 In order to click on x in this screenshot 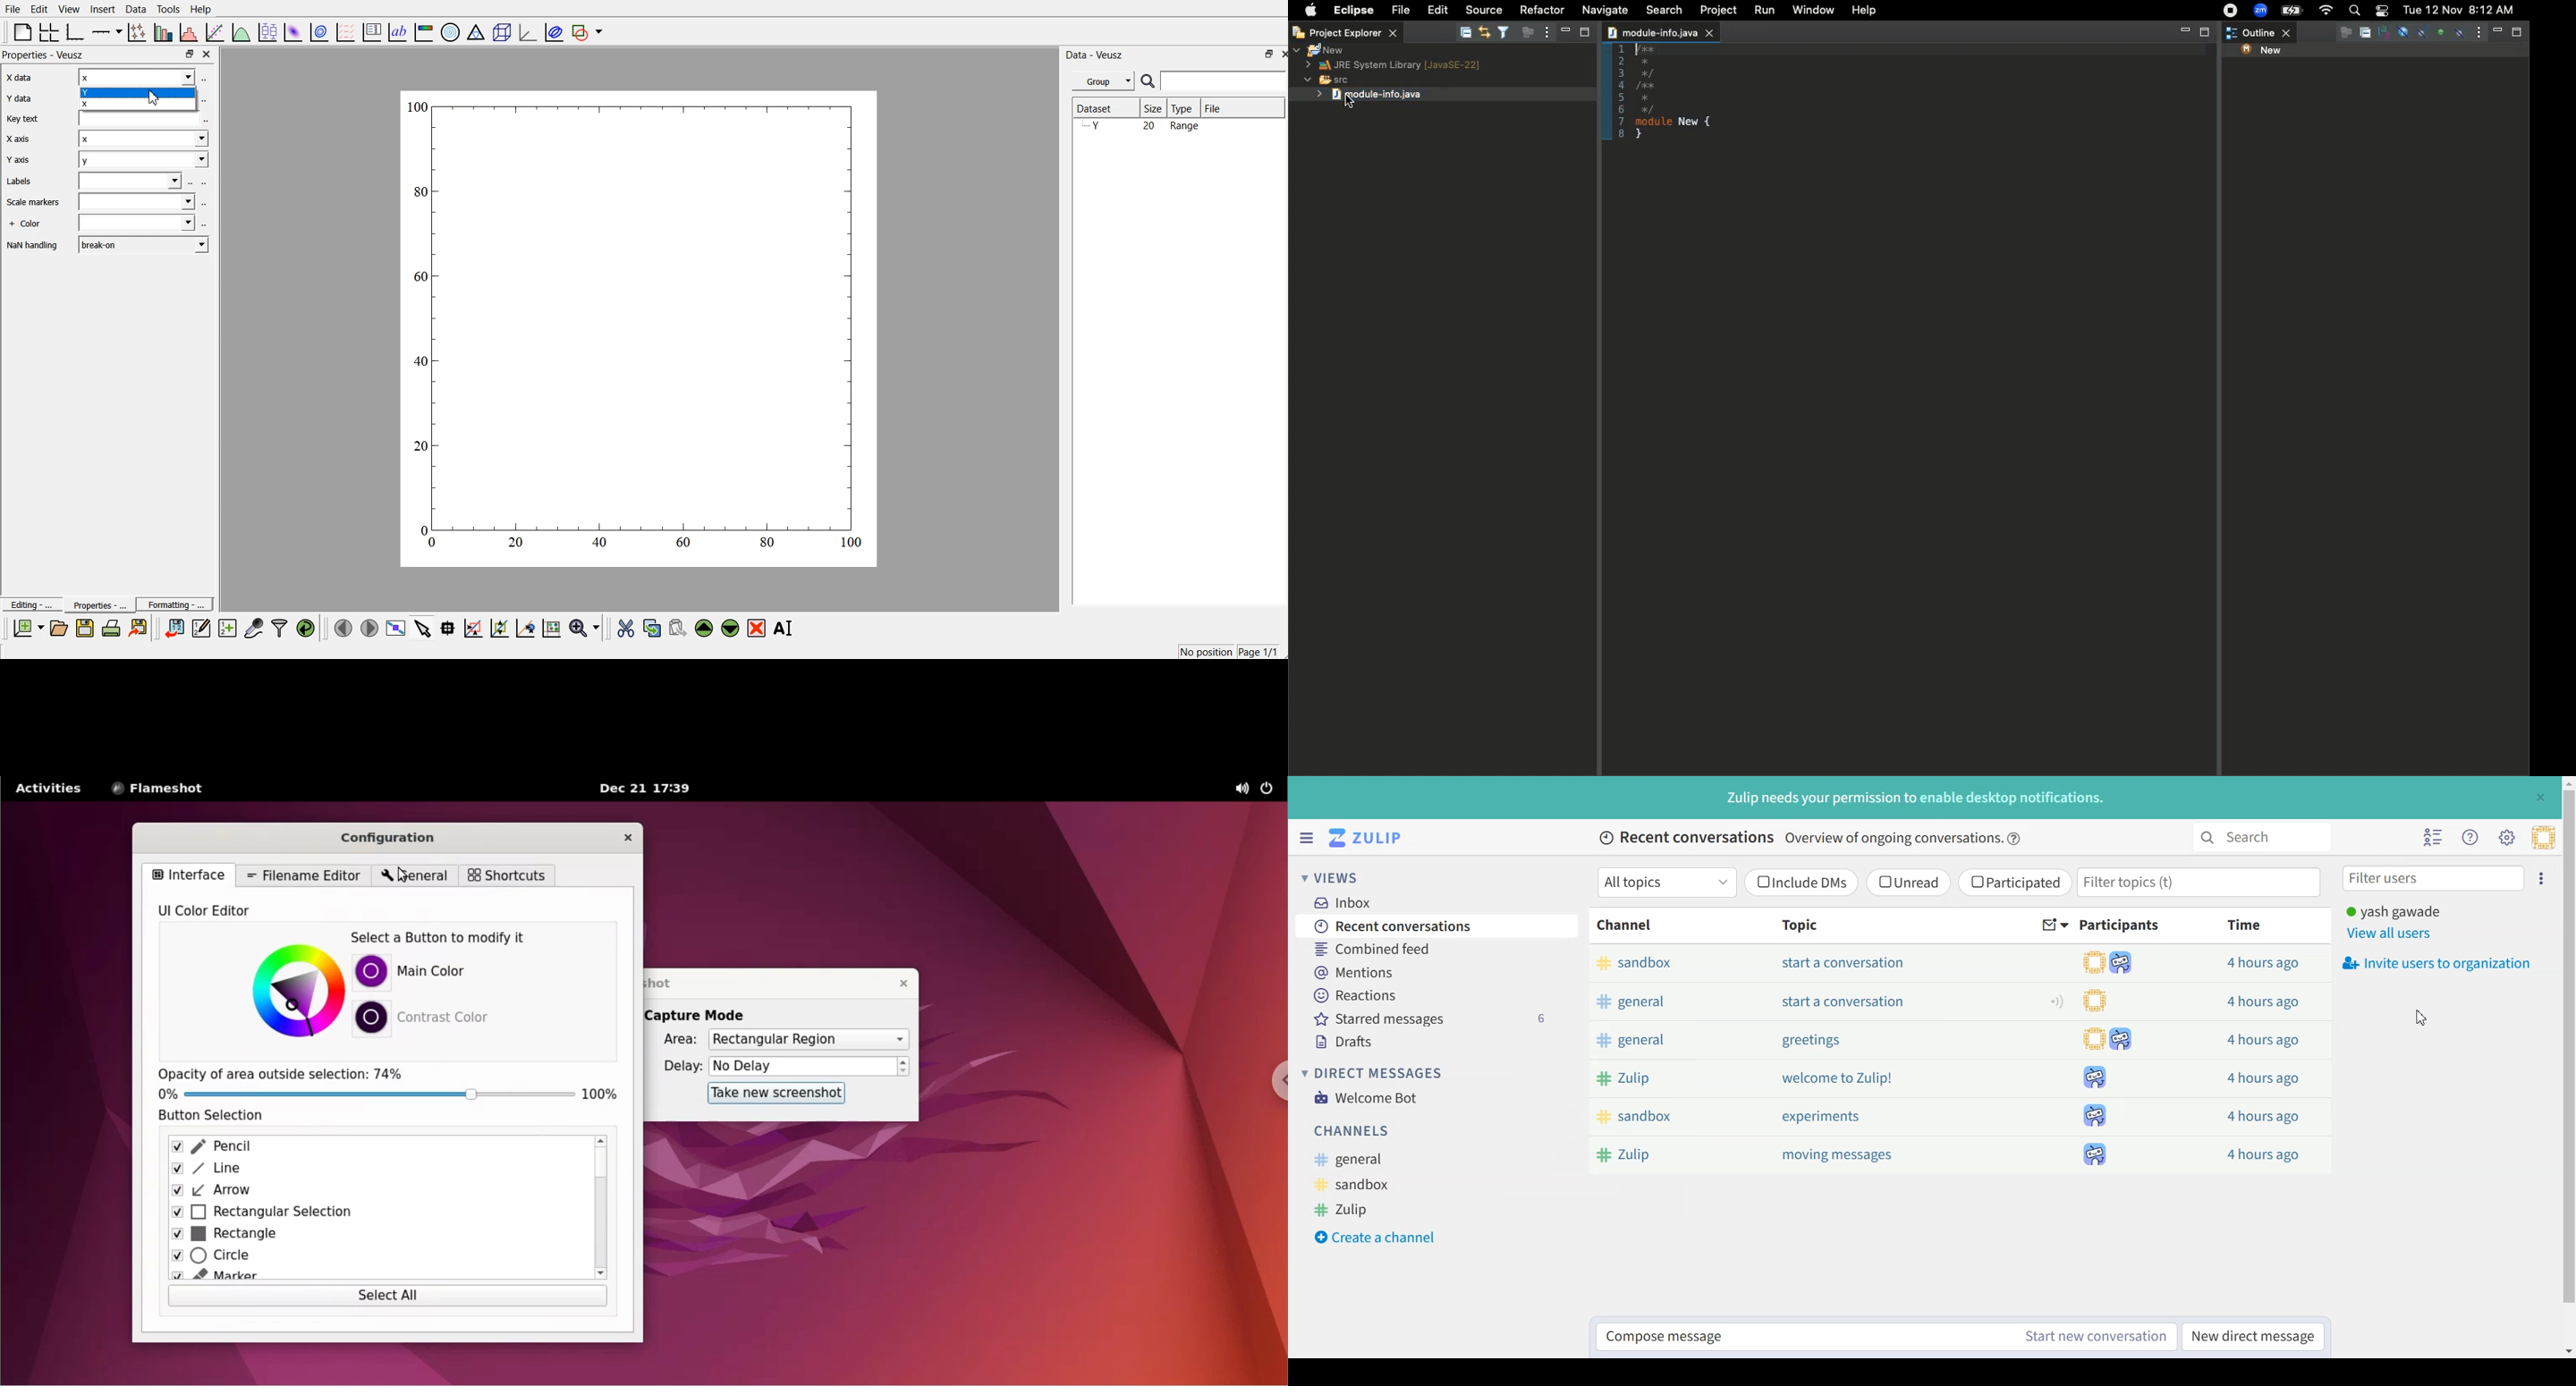, I will do `click(143, 139)`.